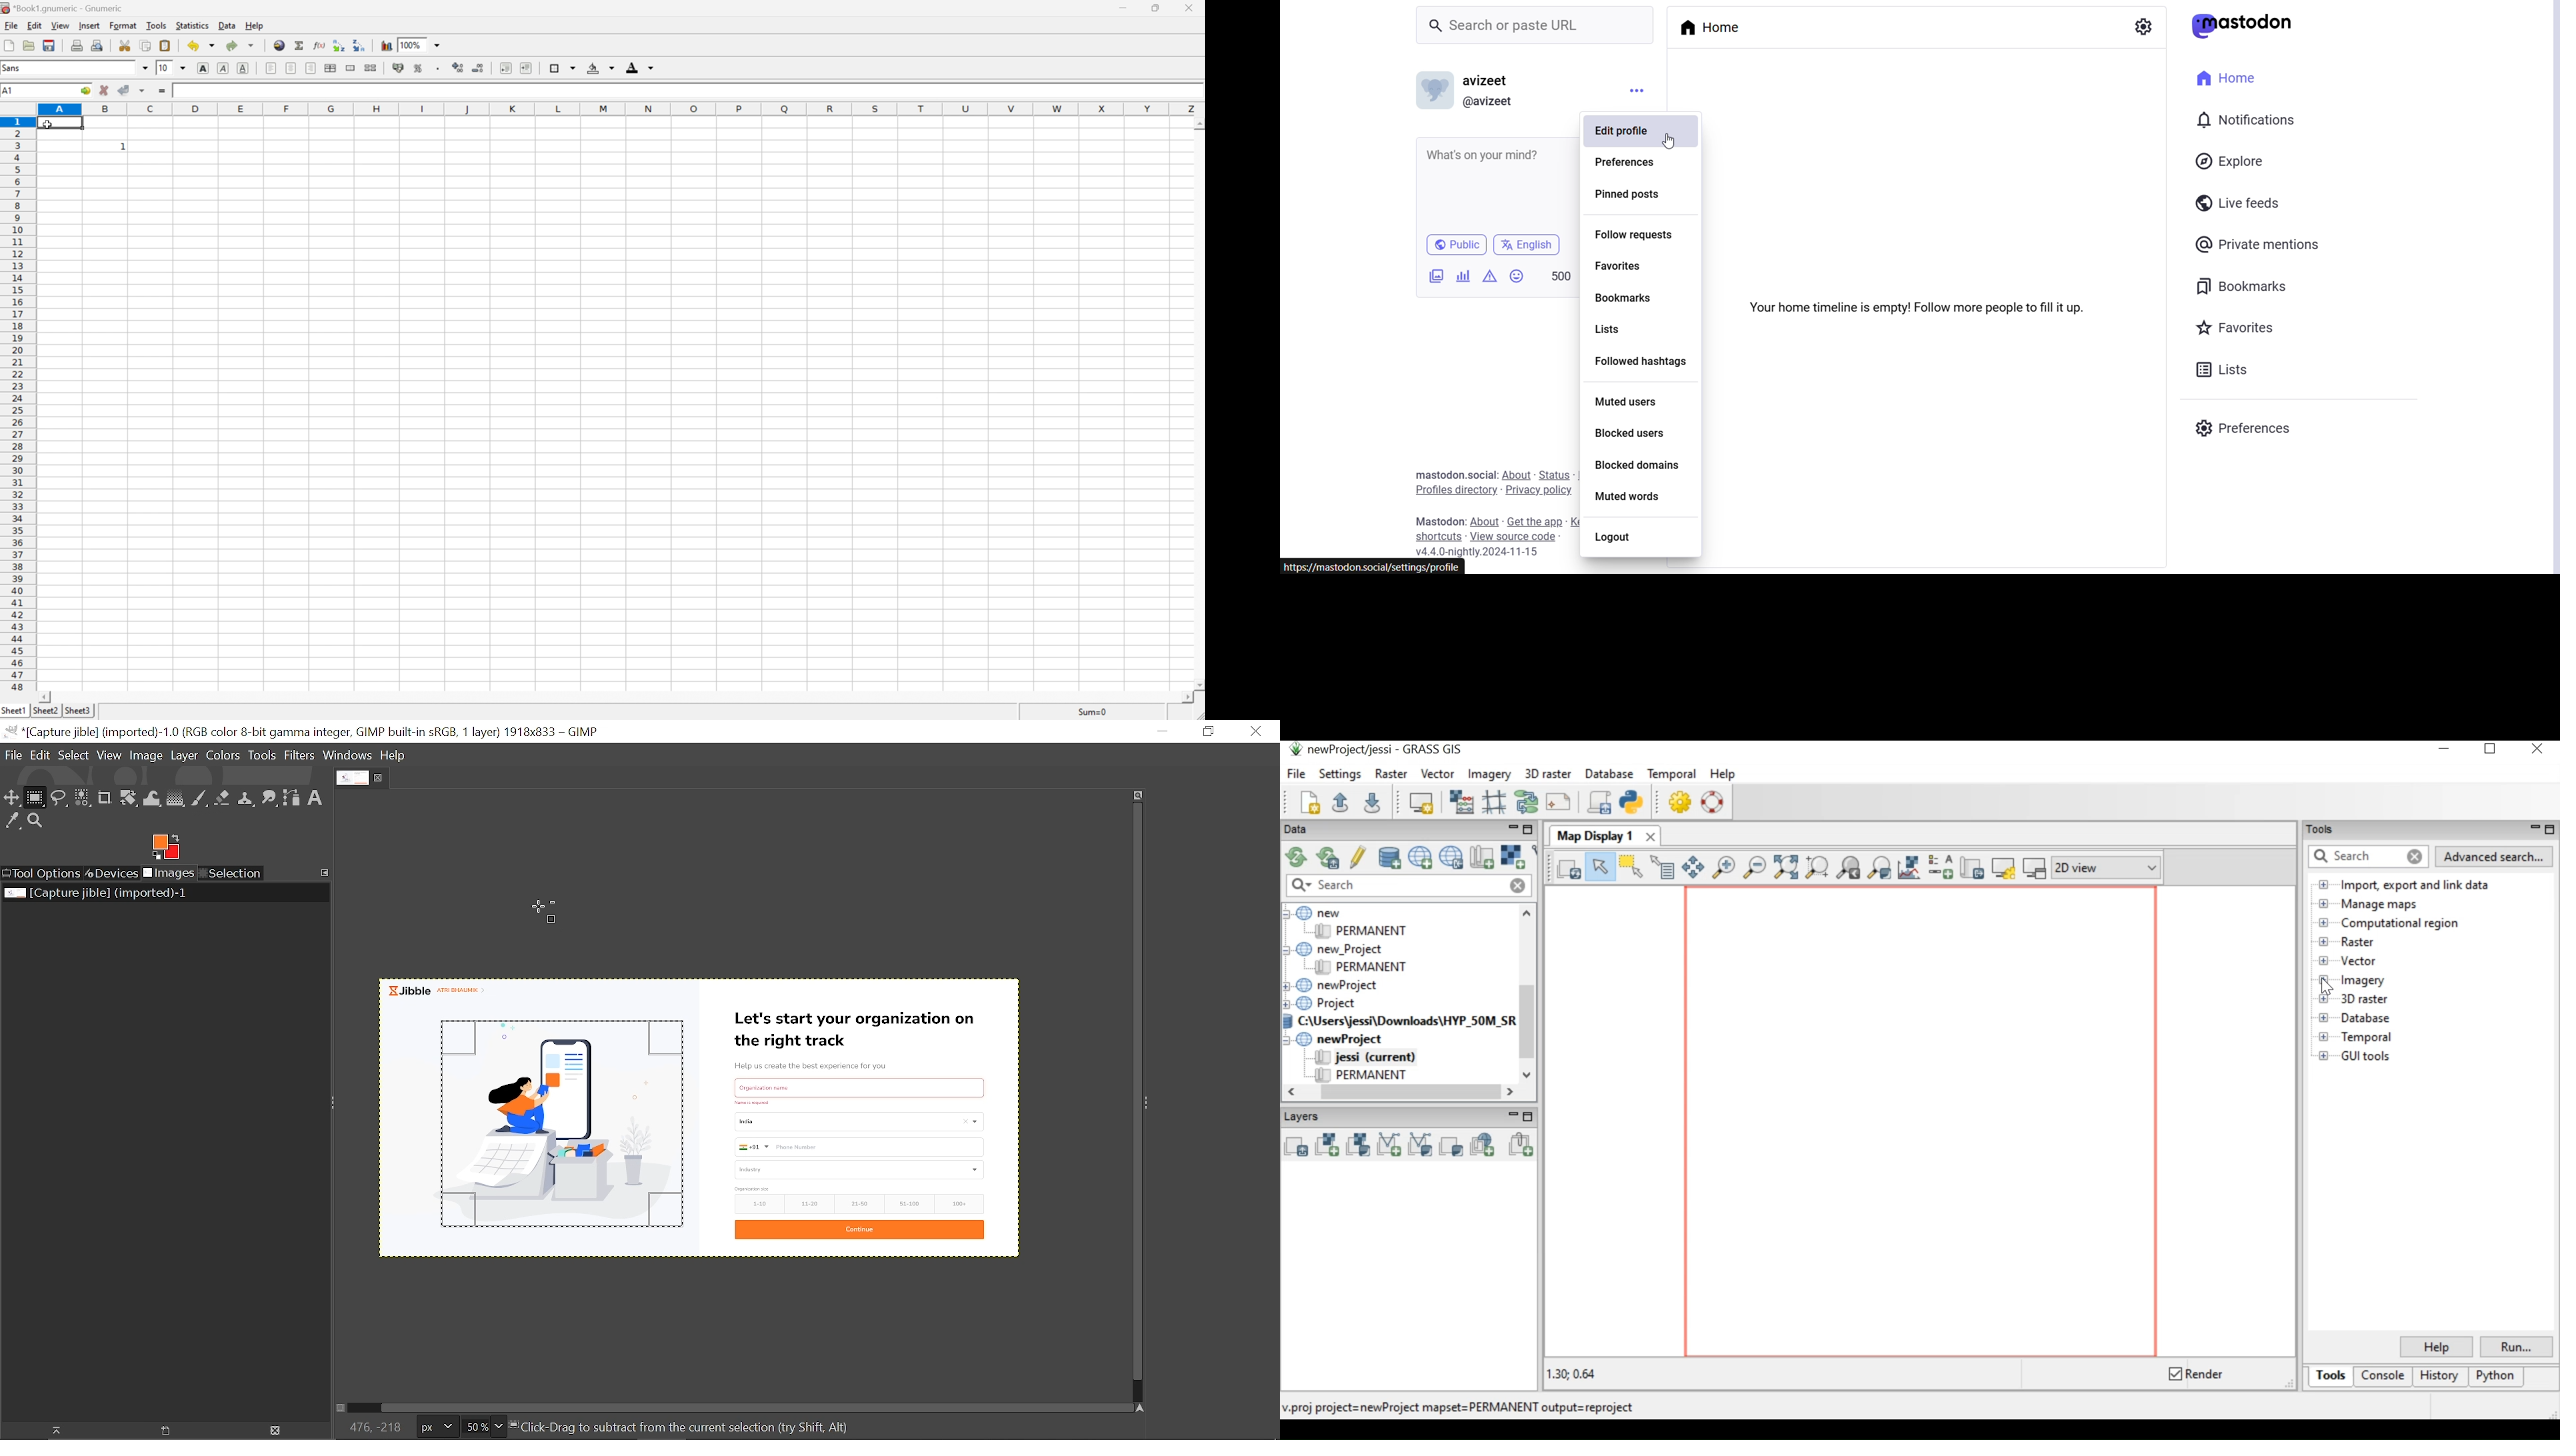 Image resolution: width=2576 pixels, height=1456 pixels. Describe the element at coordinates (192, 25) in the screenshot. I see `statistics` at that location.